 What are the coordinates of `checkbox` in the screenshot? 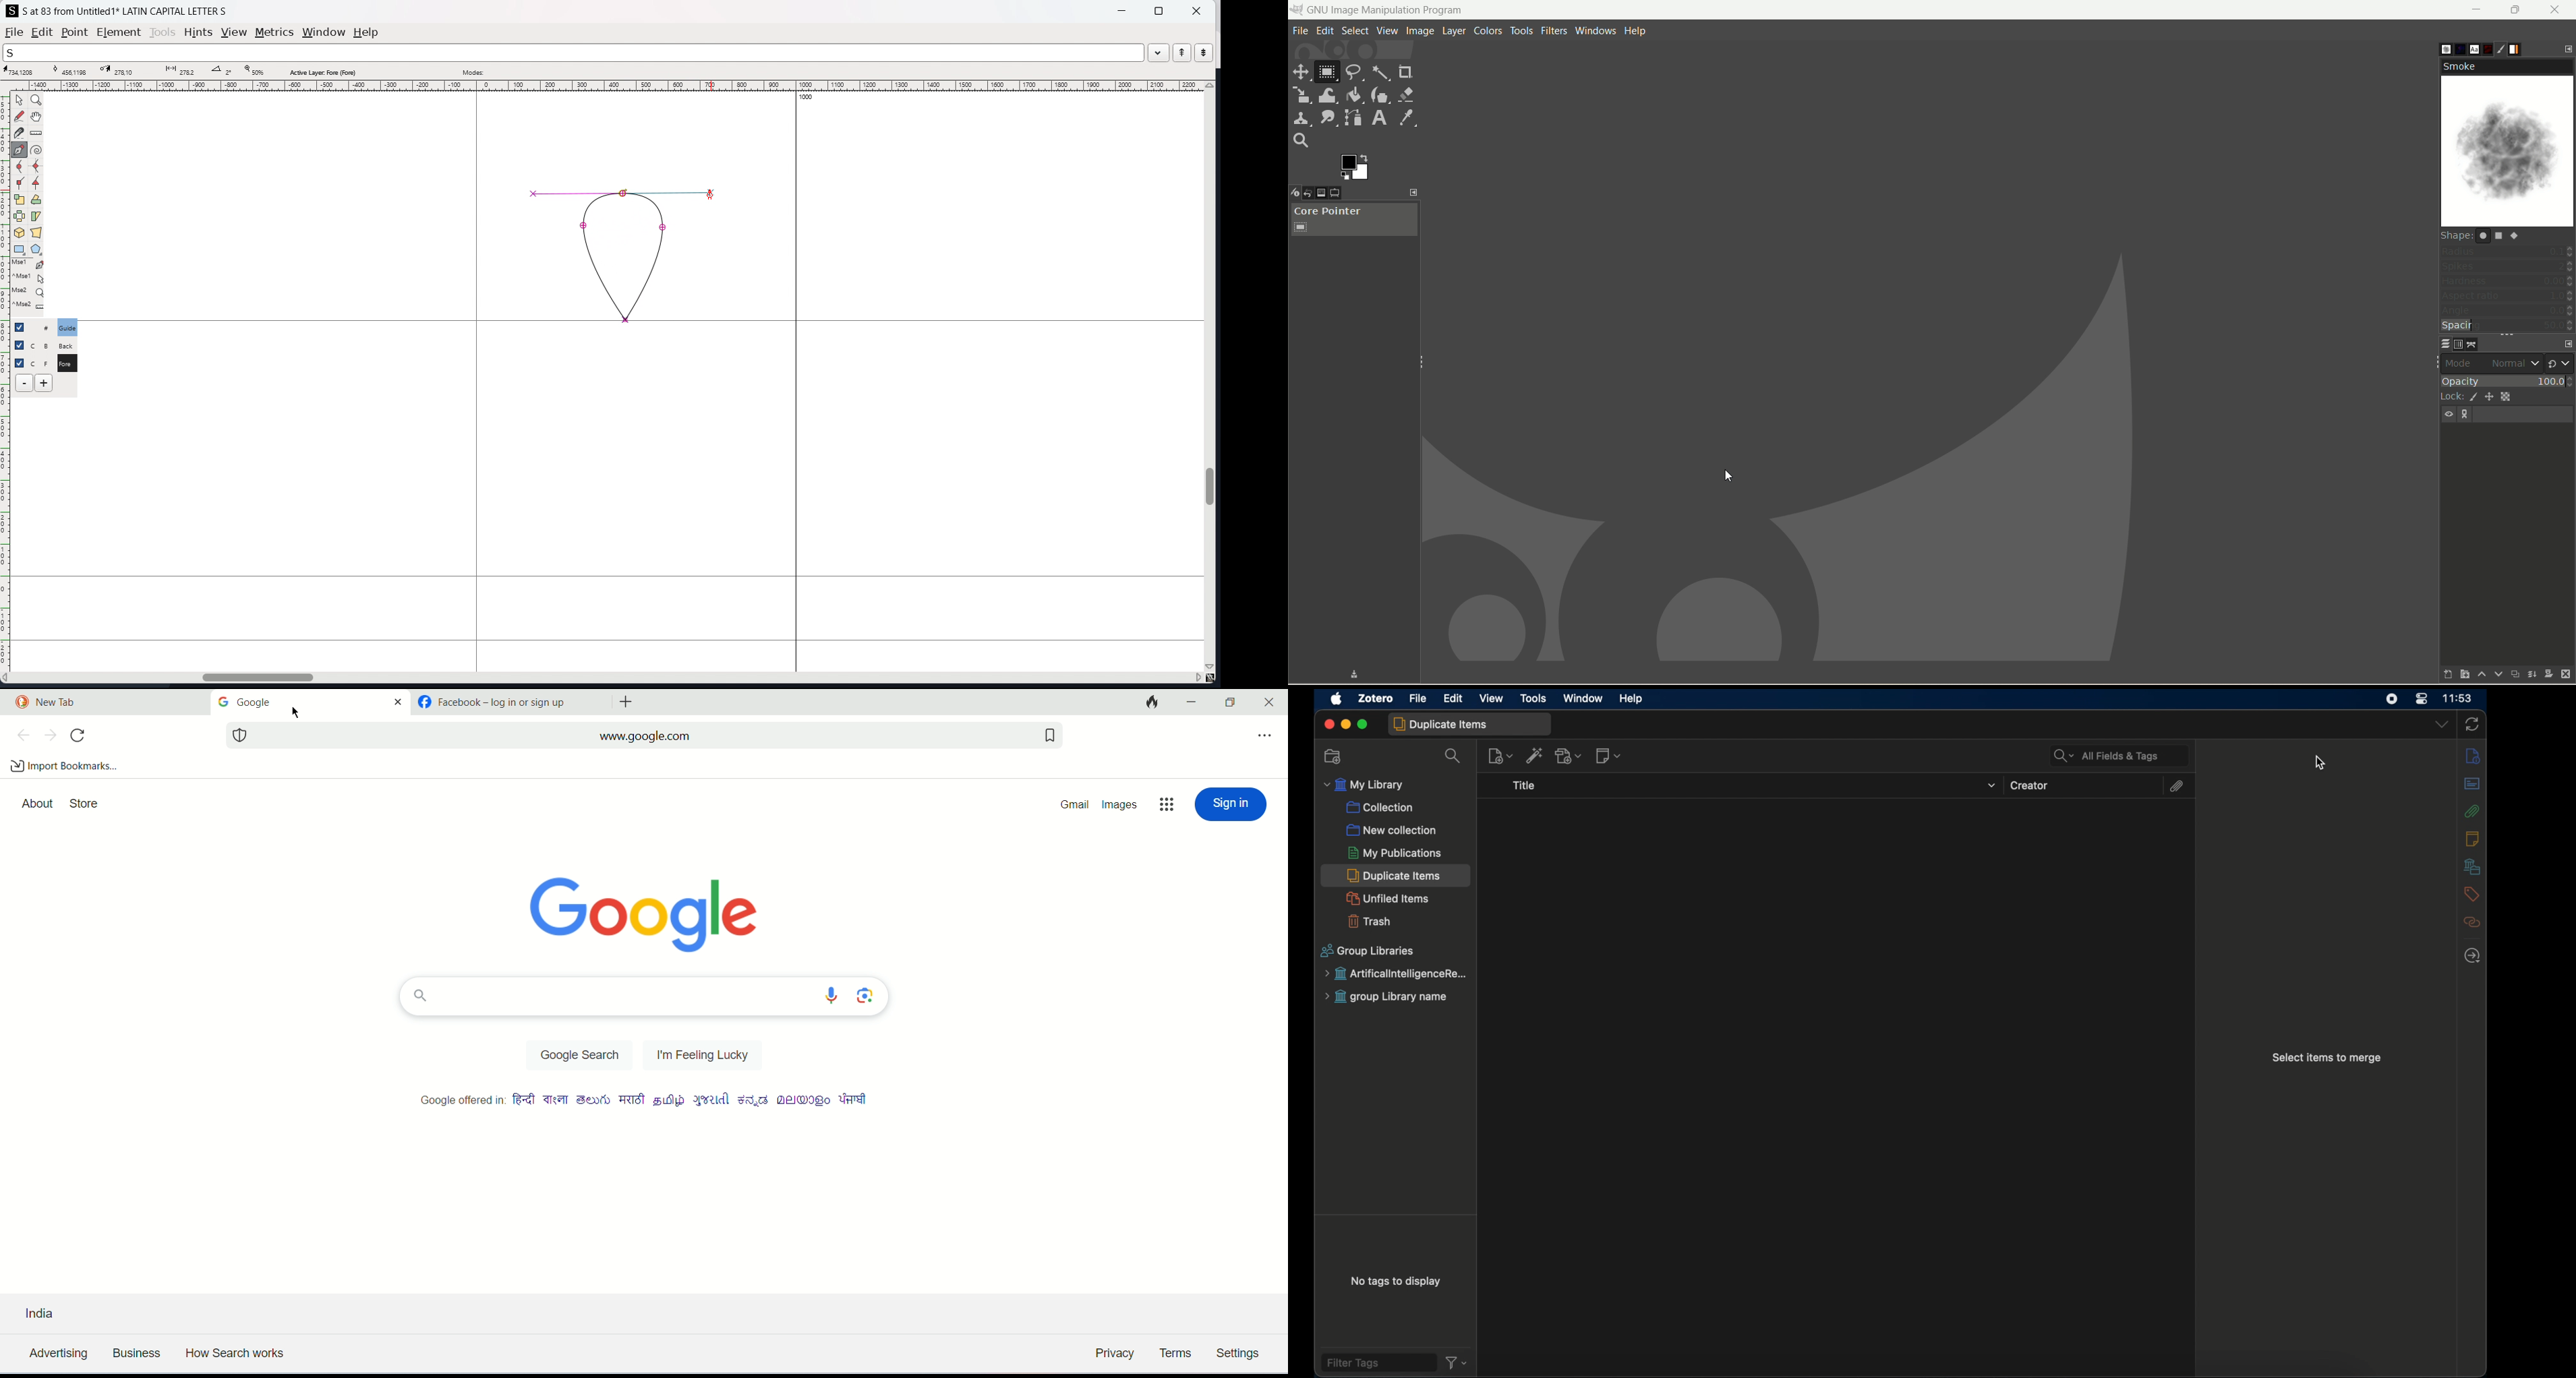 It's located at (19, 344).